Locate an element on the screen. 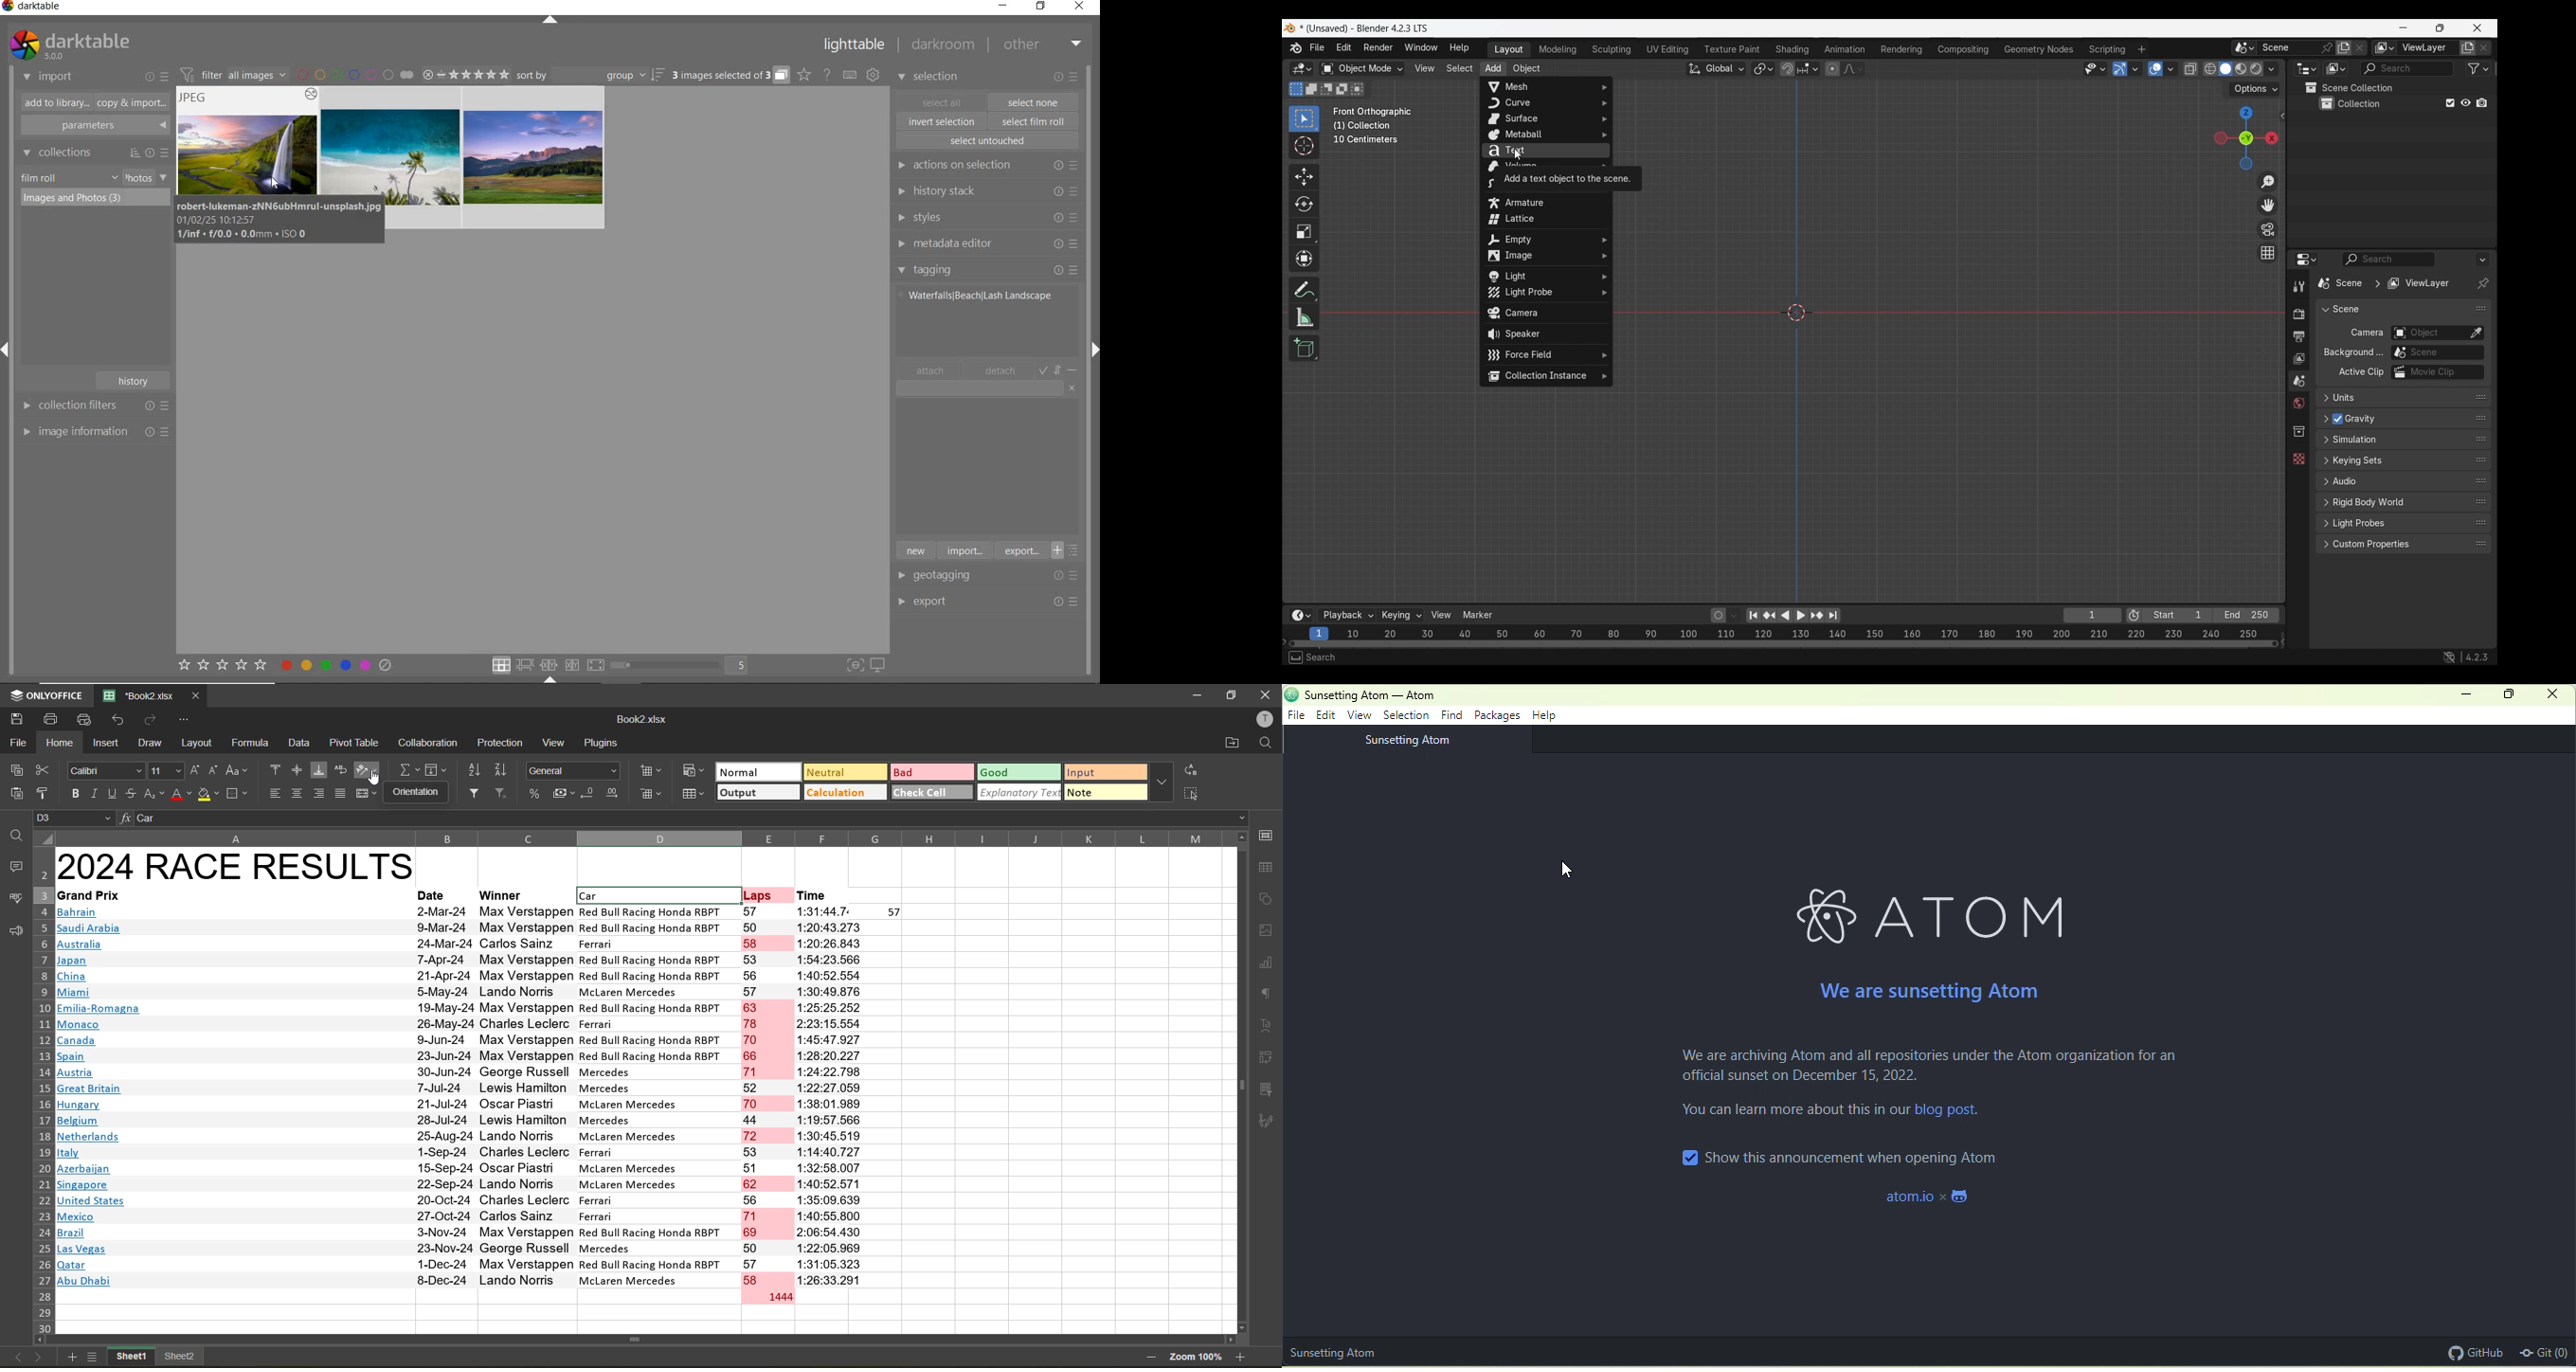 This screenshot has height=1372, width=2576. comments is located at coordinates (13, 865).